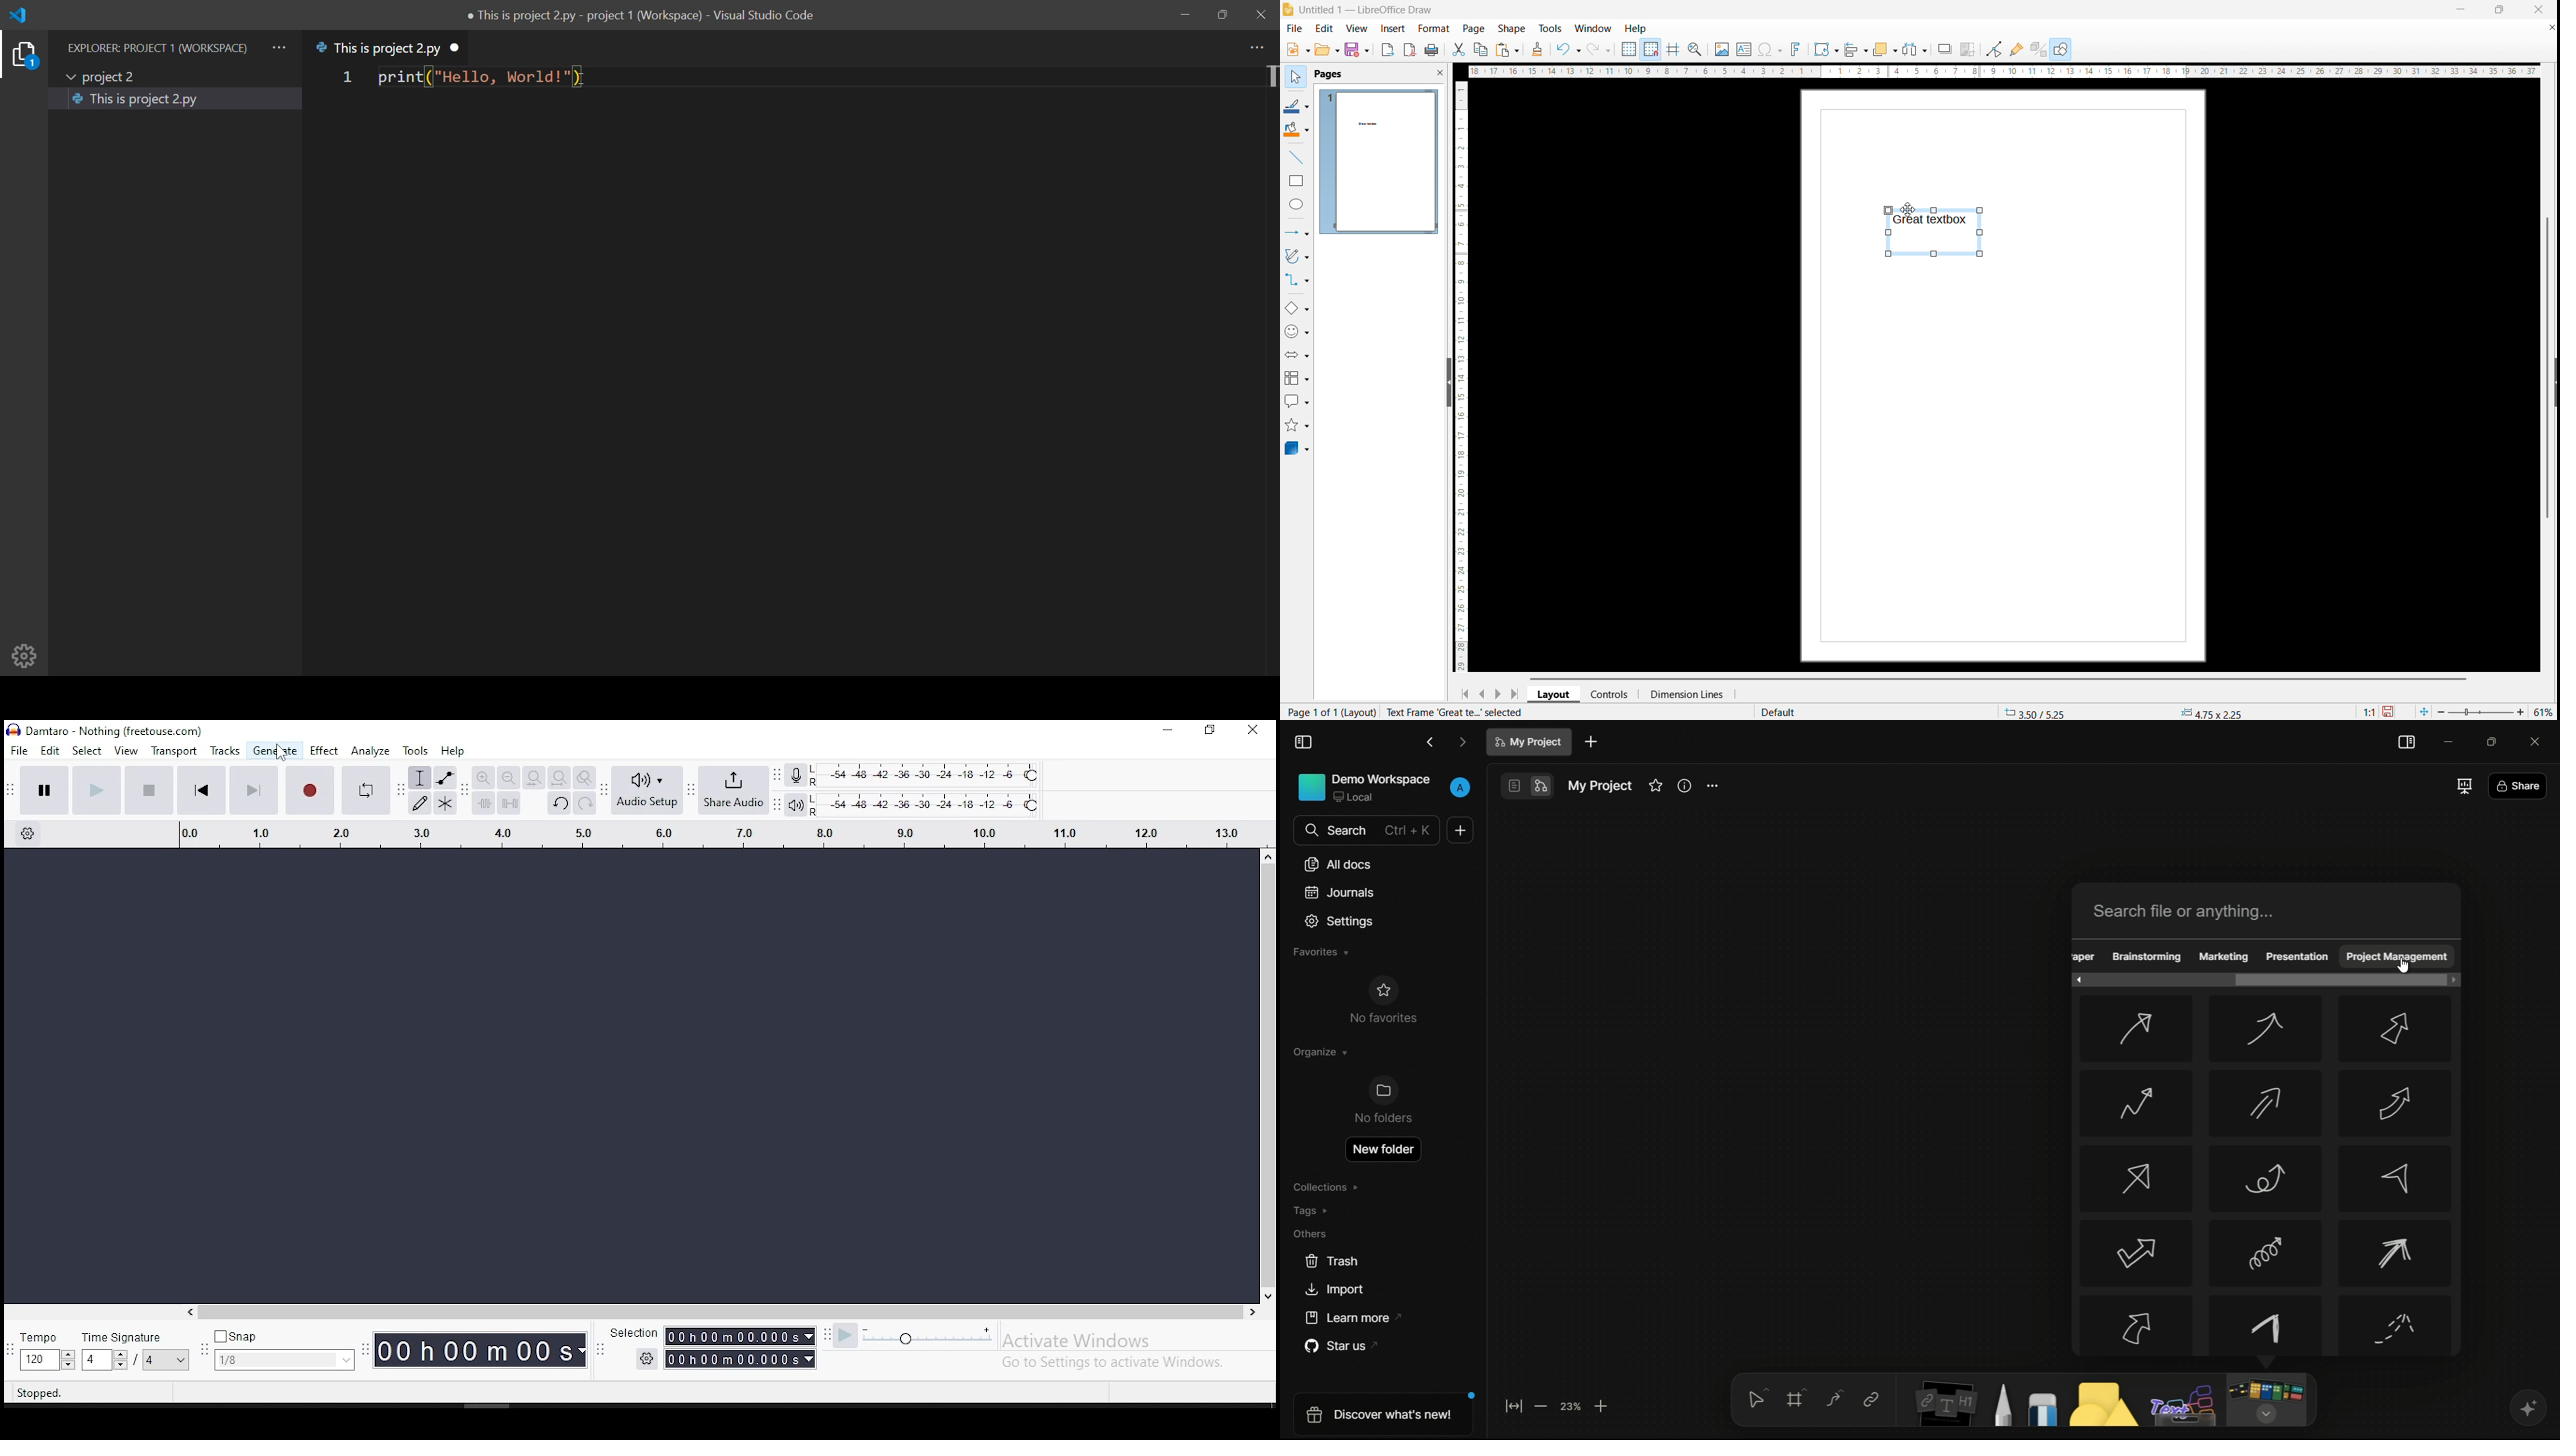 This screenshot has width=2576, height=1456. What do you see at coordinates (483, 803) in the screenshot?
I see `trim audio outside selection` at bounding box center [483, 803].